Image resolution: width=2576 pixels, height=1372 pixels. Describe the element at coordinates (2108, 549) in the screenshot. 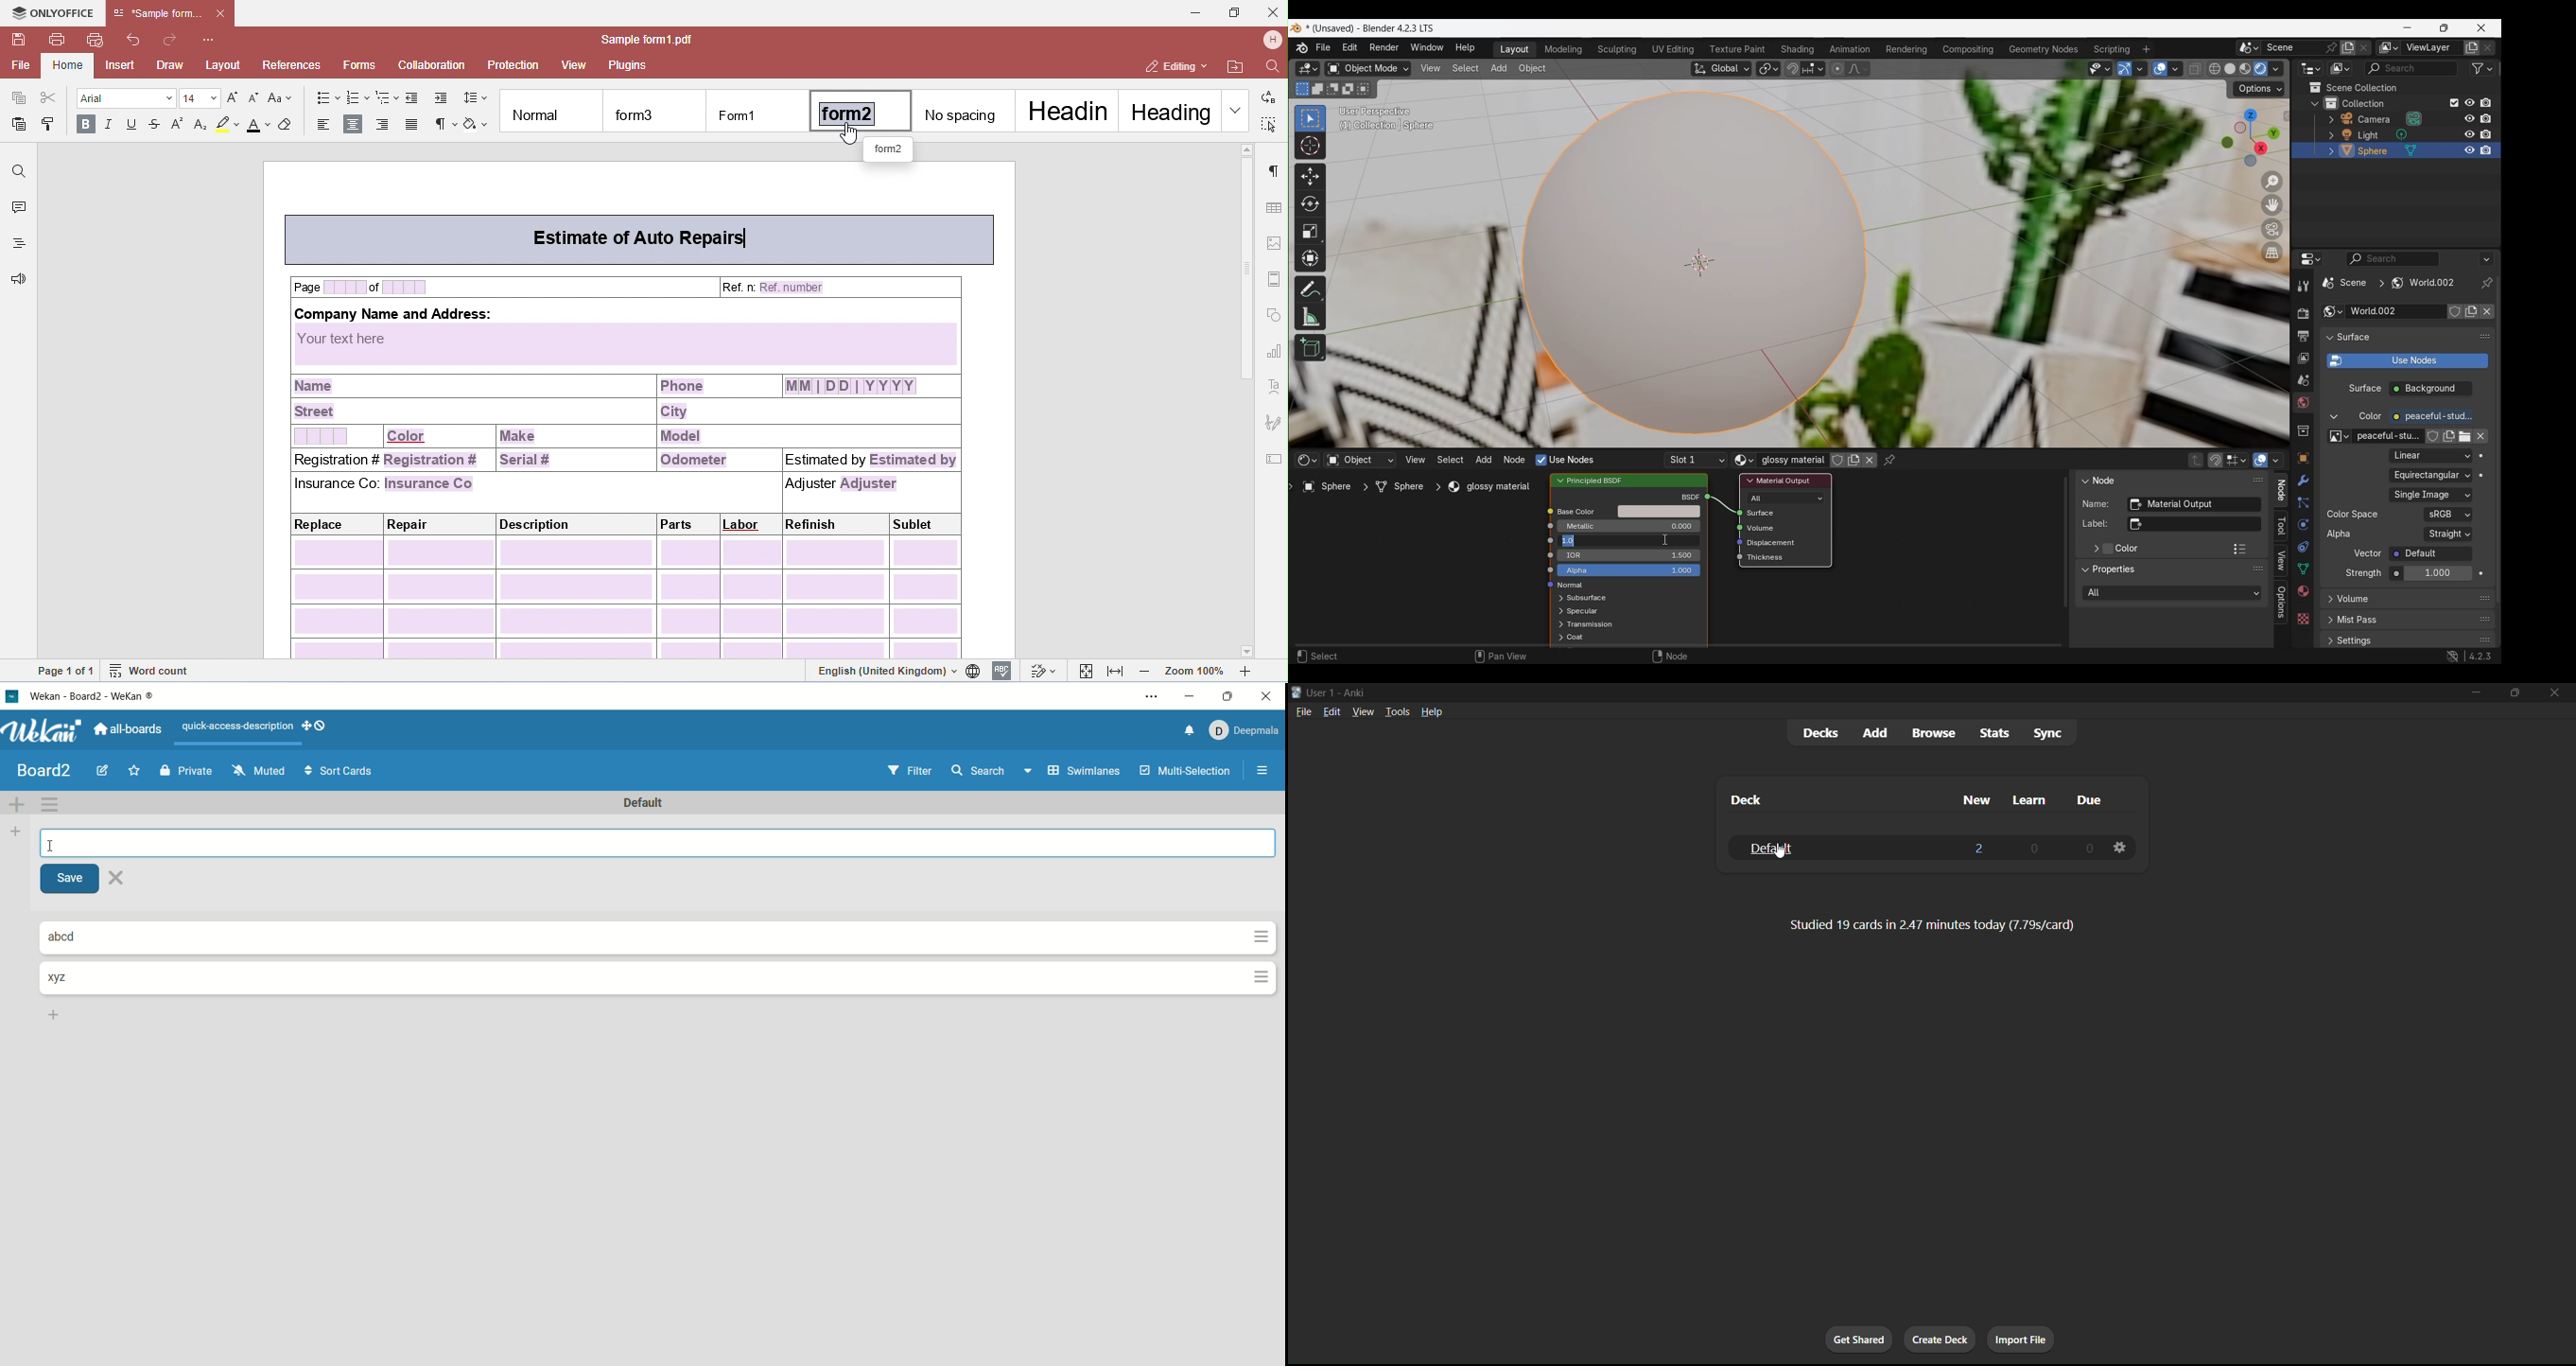

I see `Add color to material output panel` at that location.